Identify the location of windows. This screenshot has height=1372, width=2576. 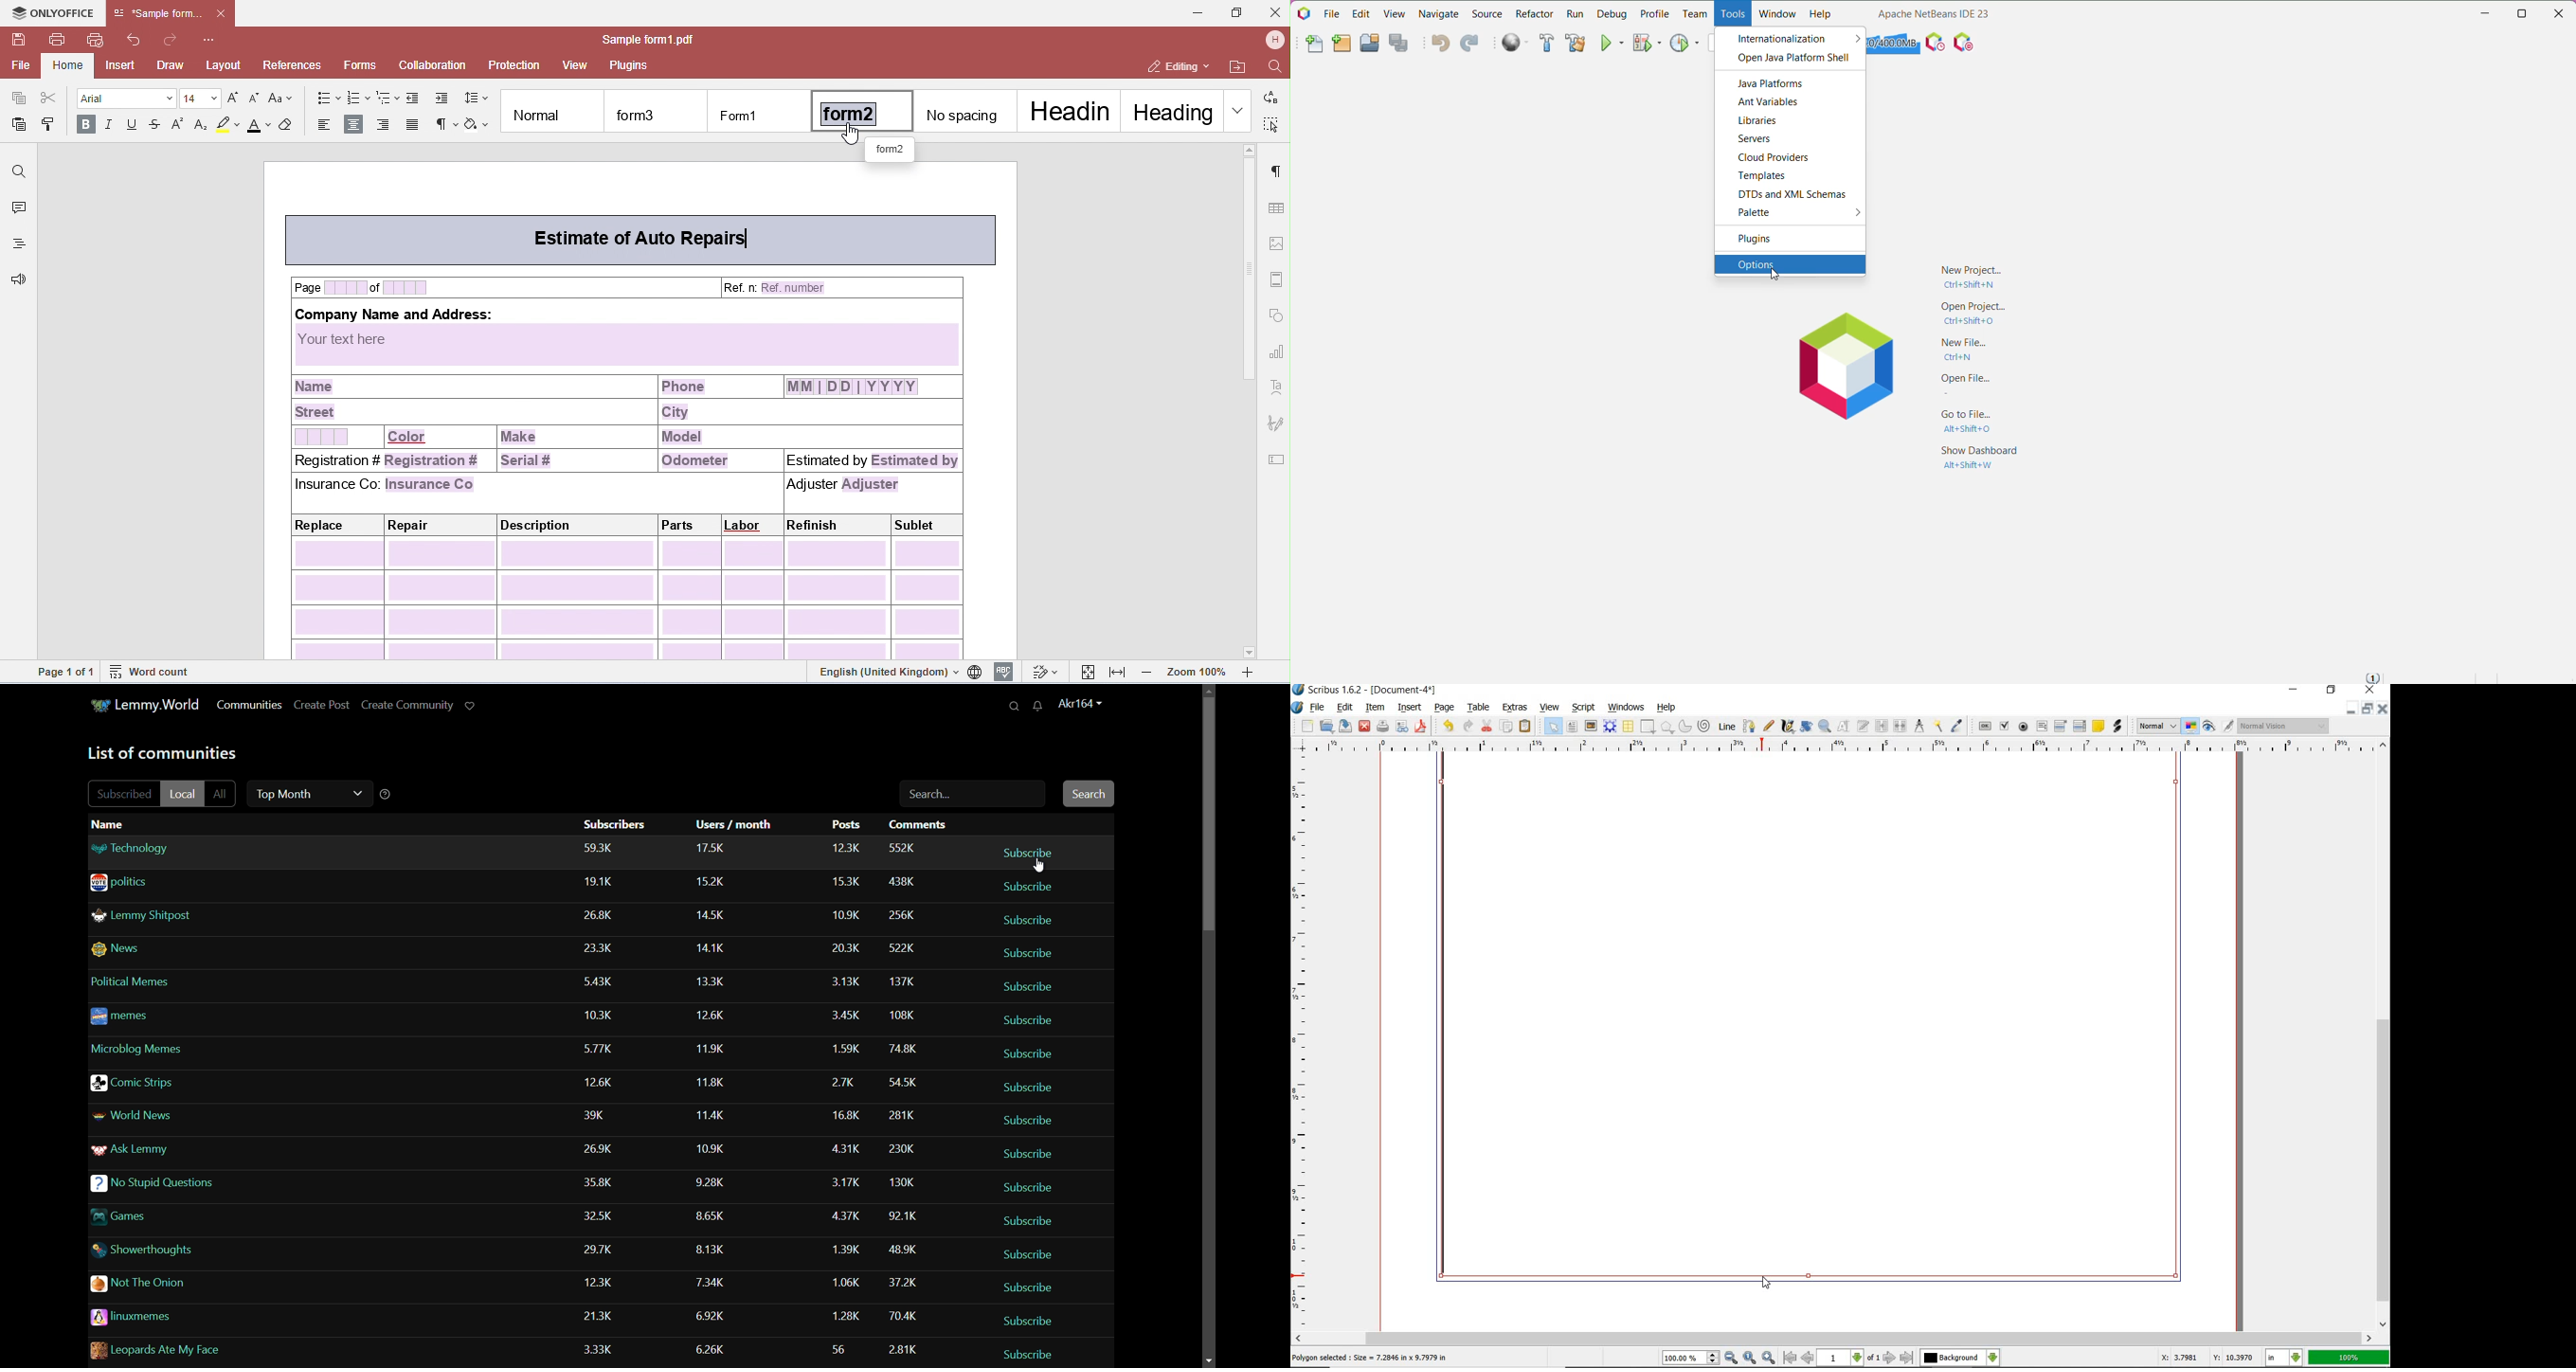
(1626, 707).